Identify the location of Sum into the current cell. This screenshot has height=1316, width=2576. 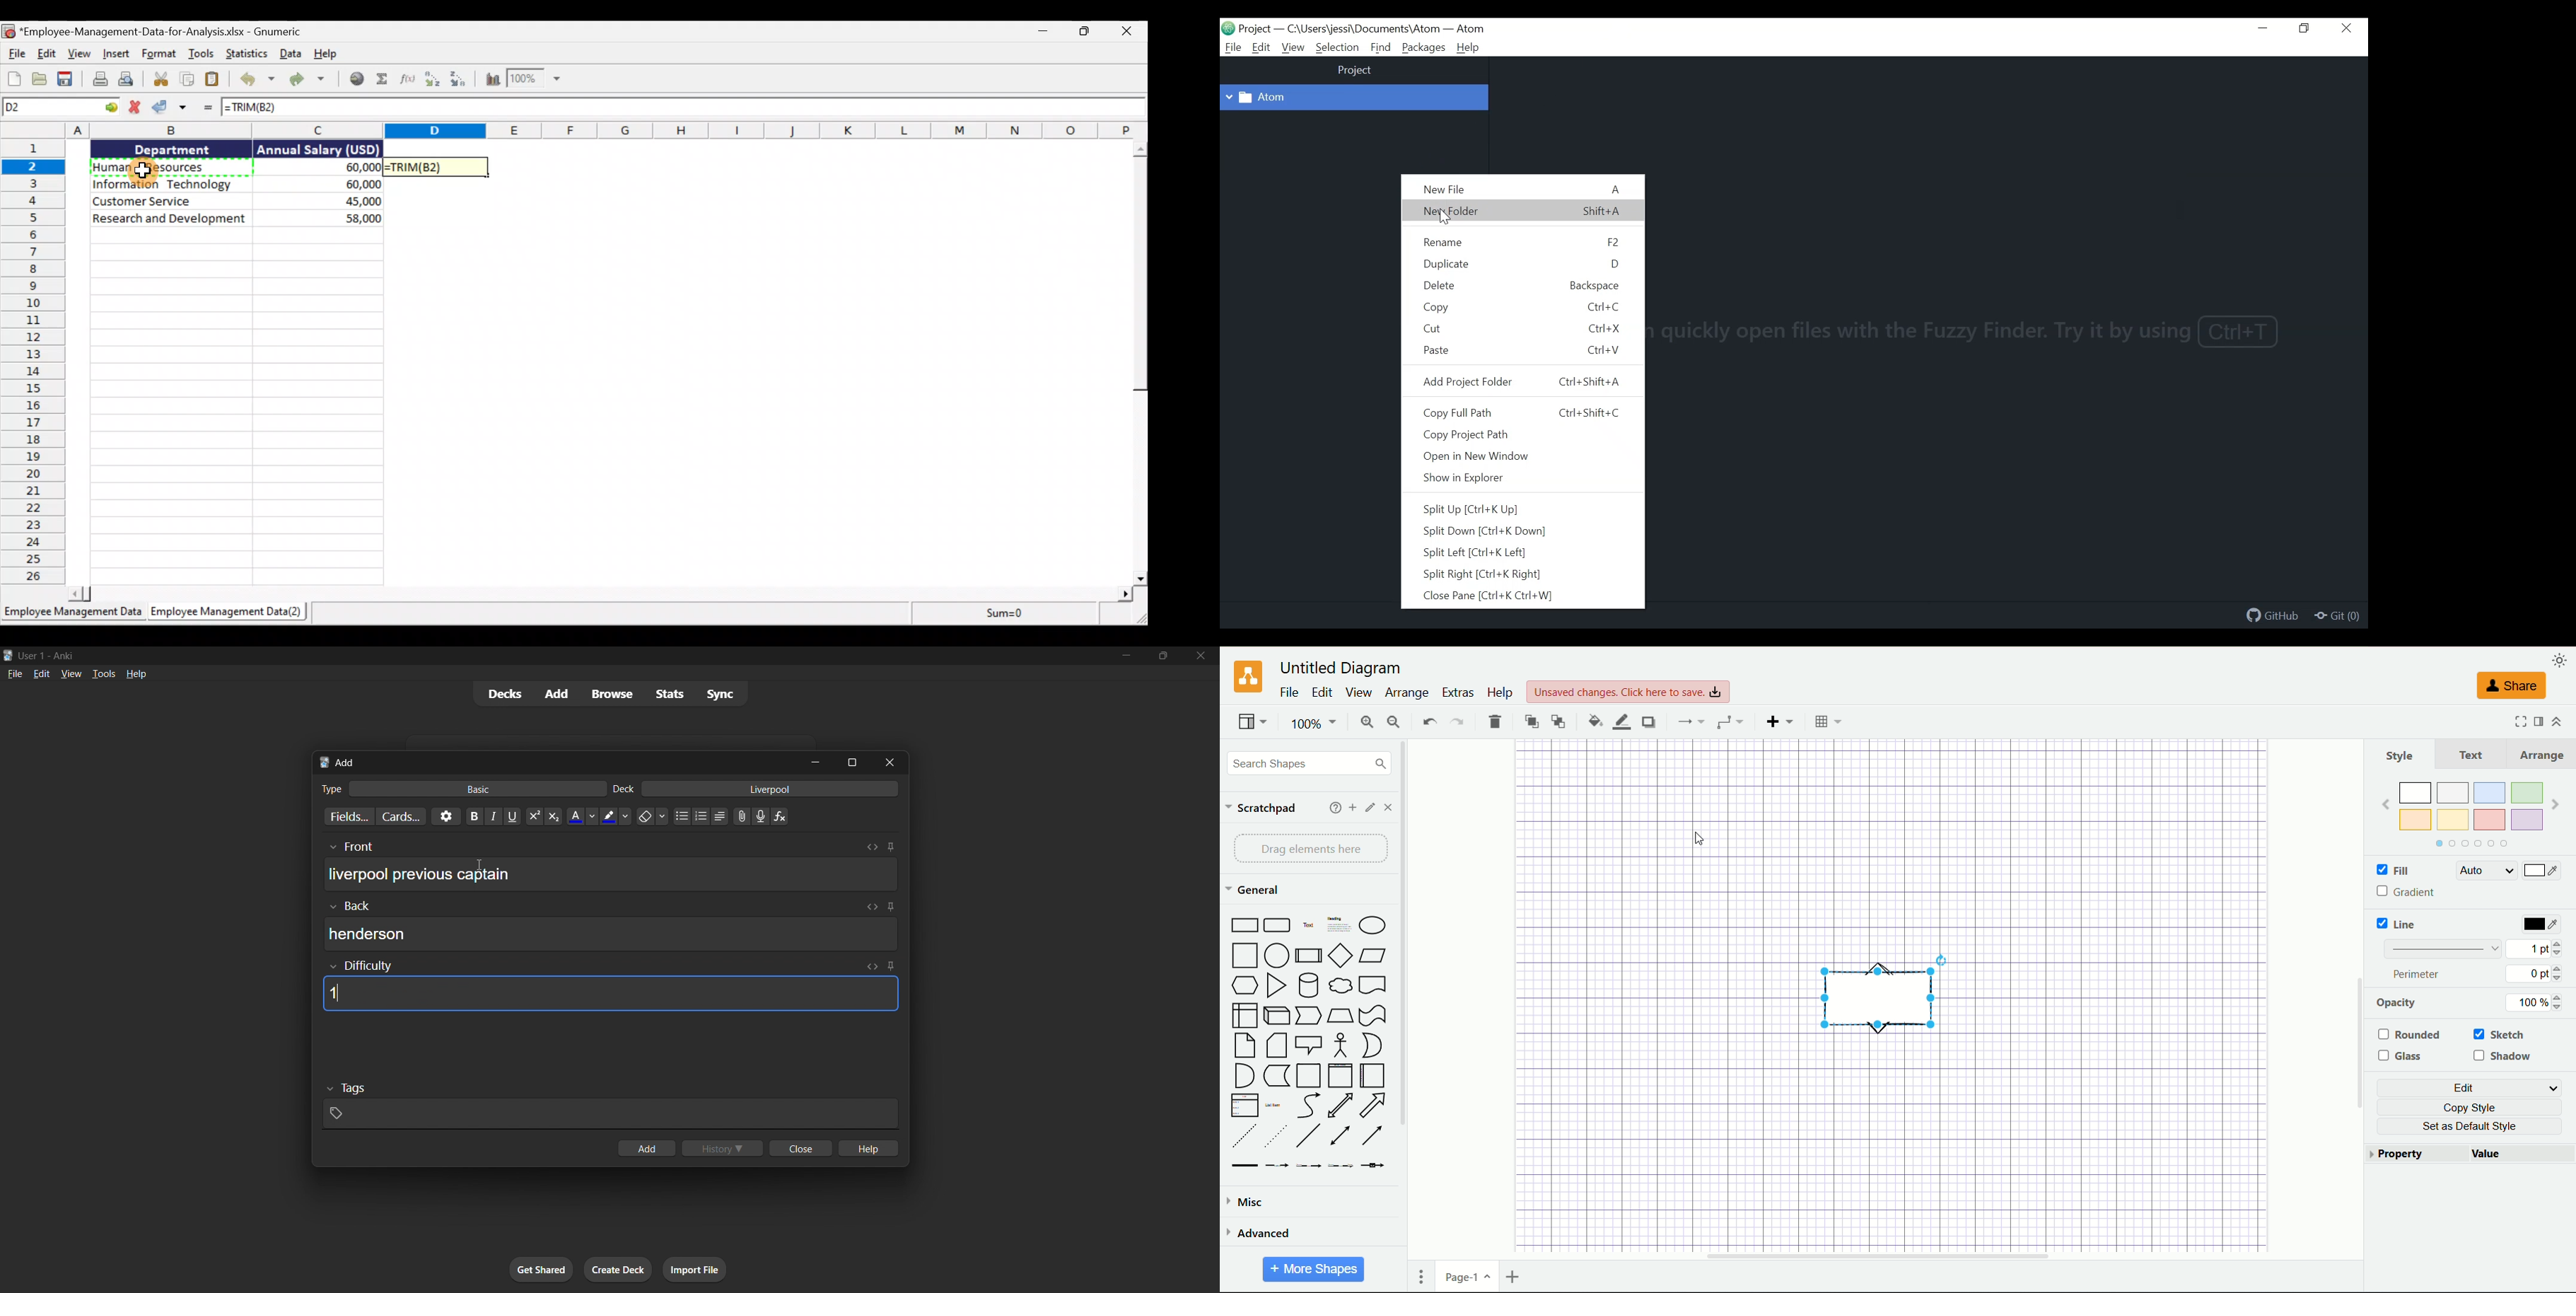
(384, 80).